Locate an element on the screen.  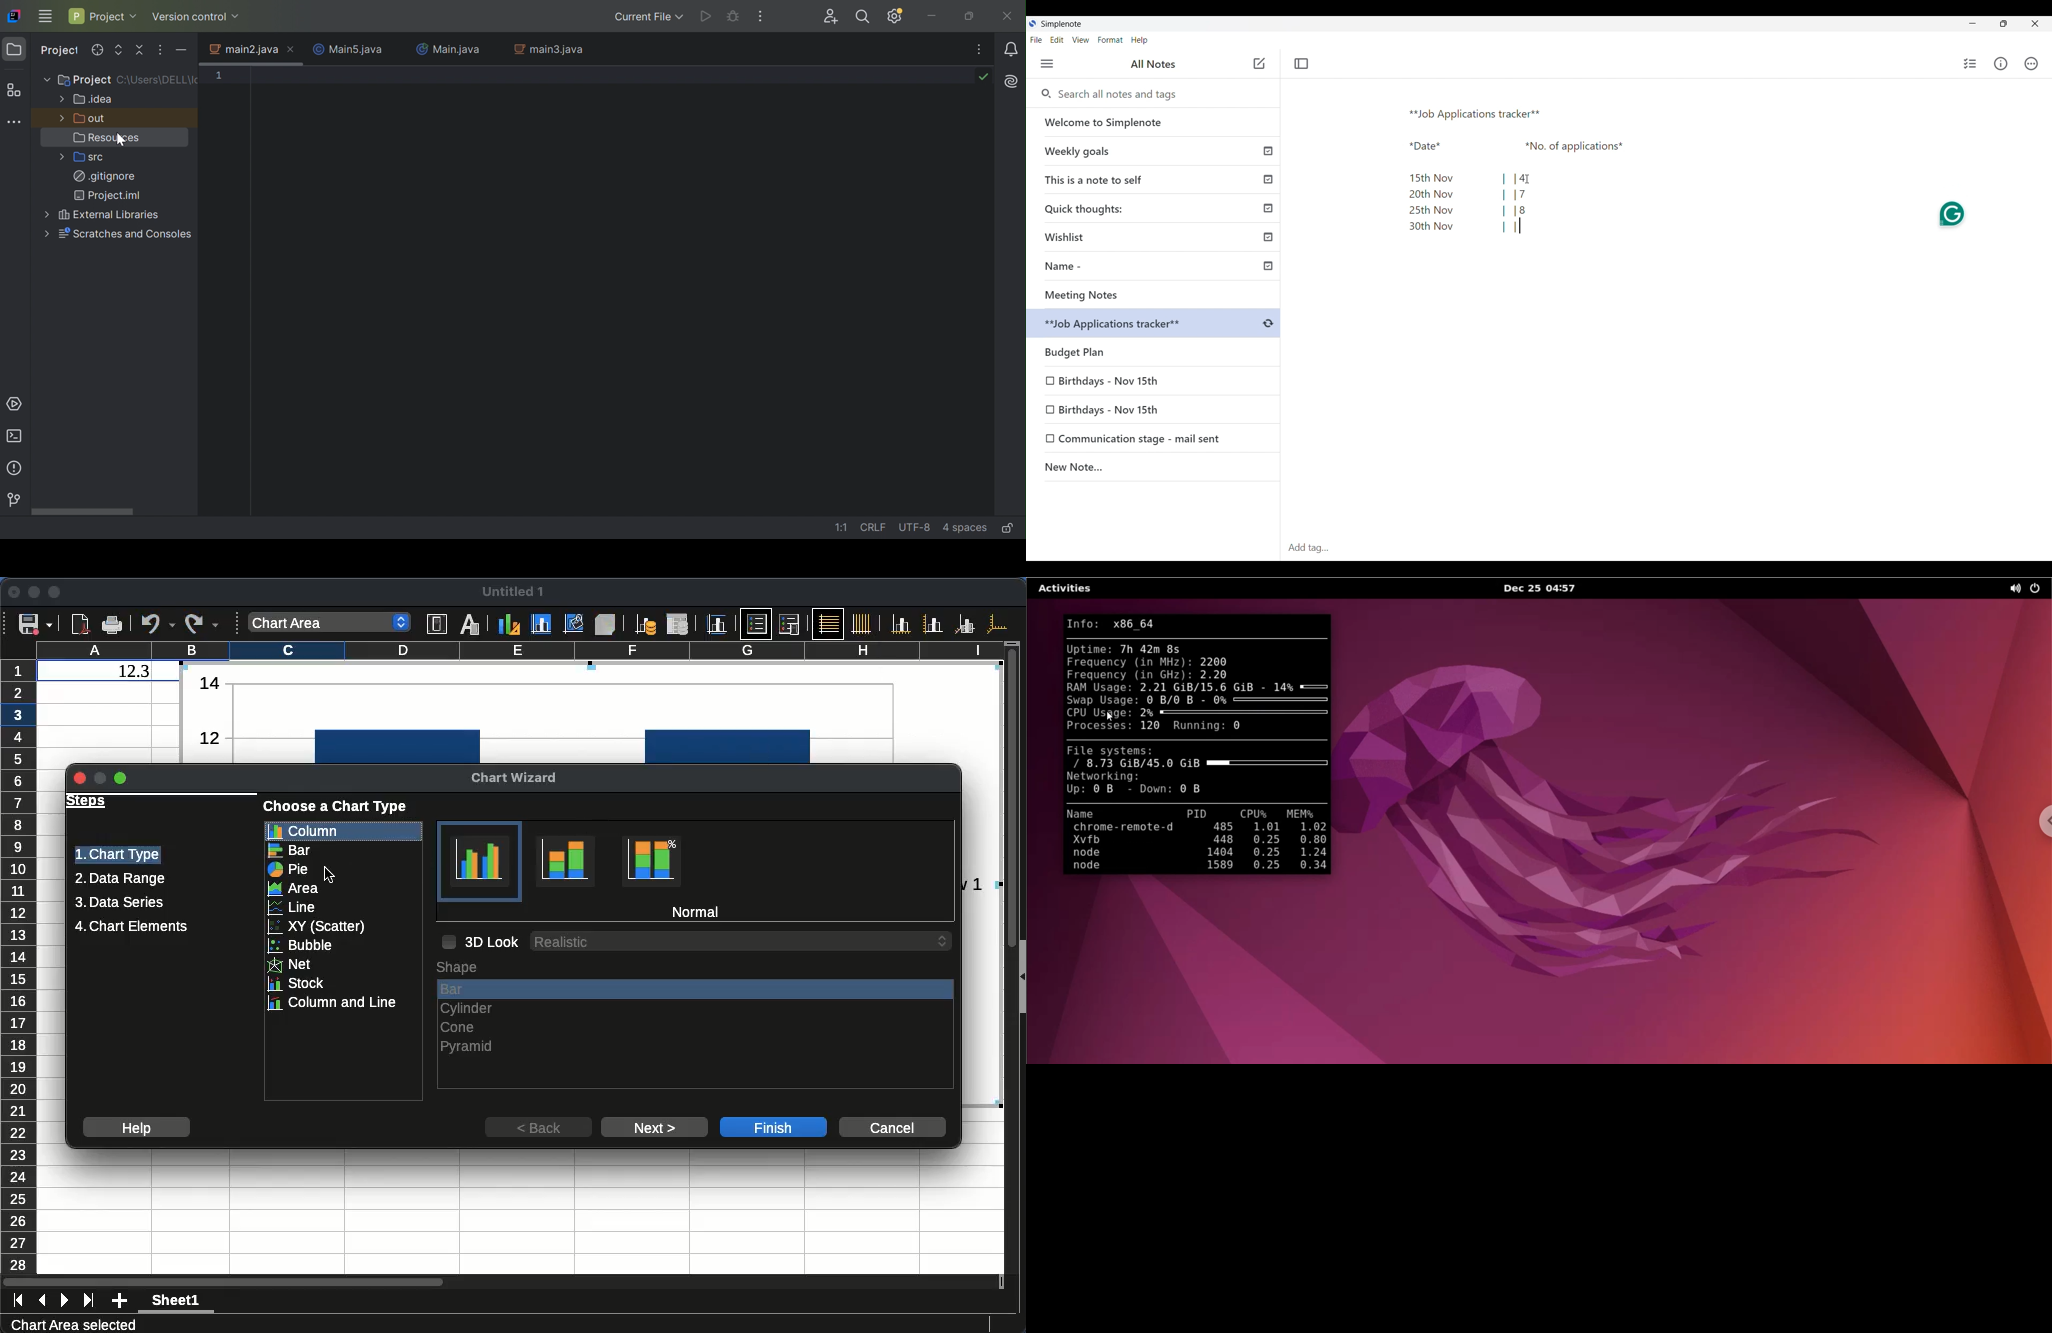
Close interface is located at coordinates (2035, 24).